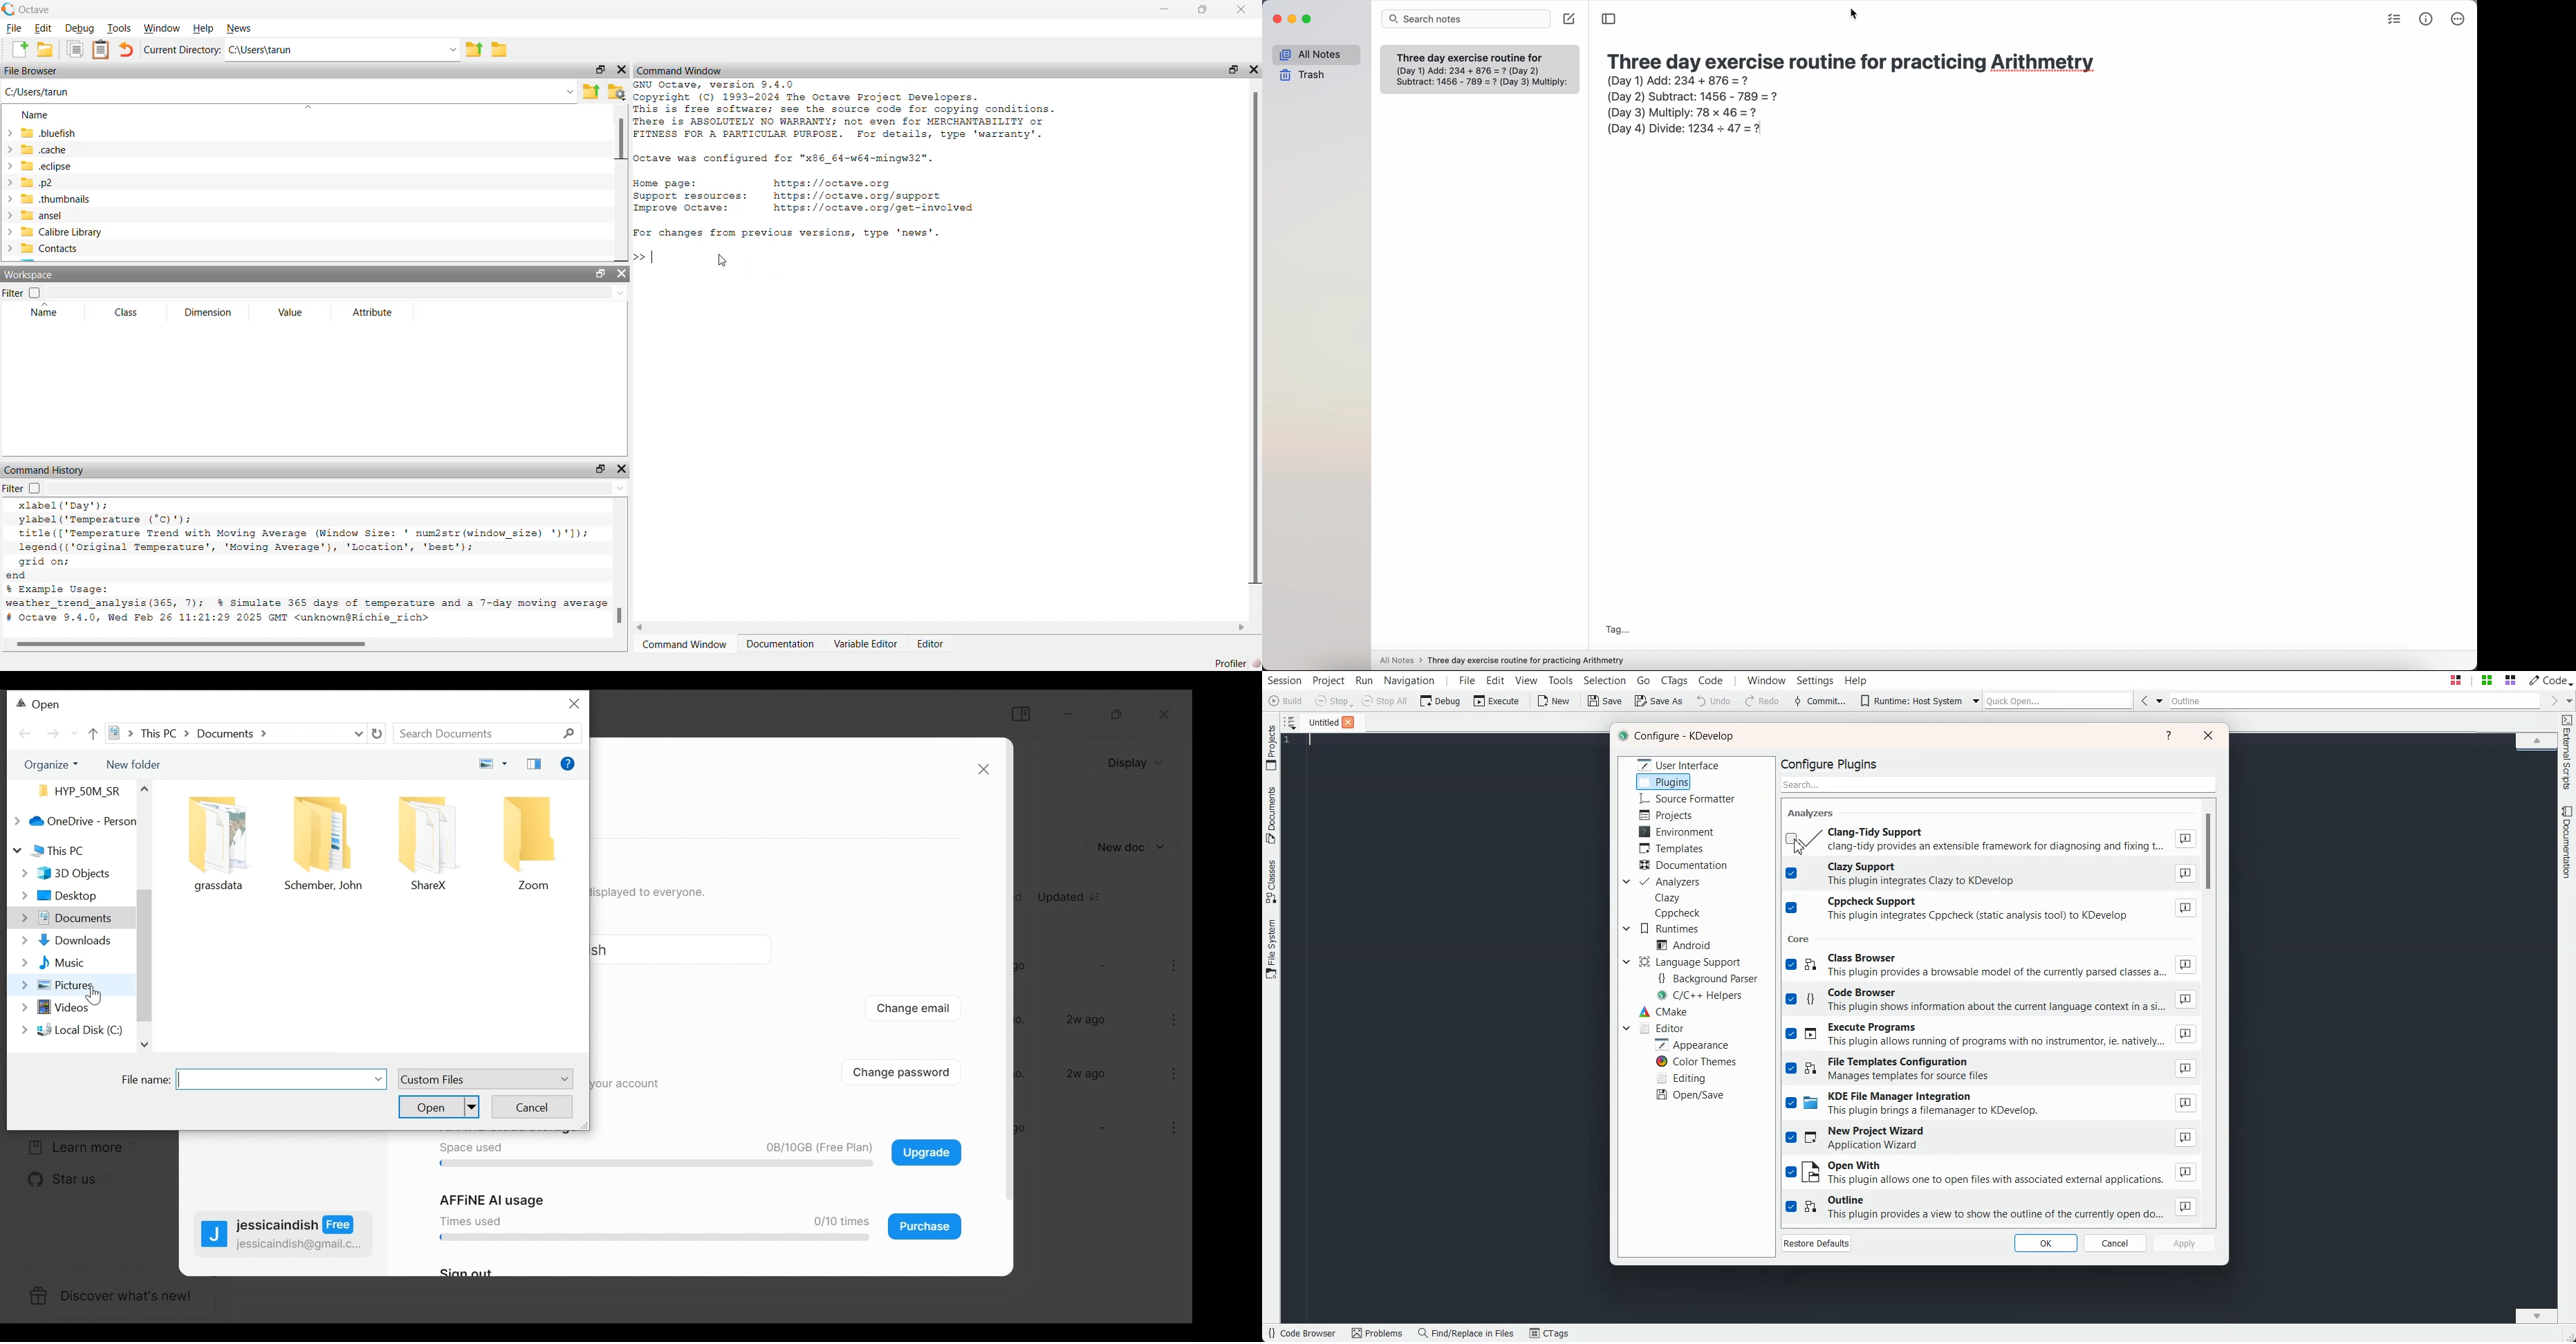 Image resolution: width=2576 pixels, height=1344 pixels. Describe the element at coordinates (25, 734) in the screenshot. I see `Go back` at that location.